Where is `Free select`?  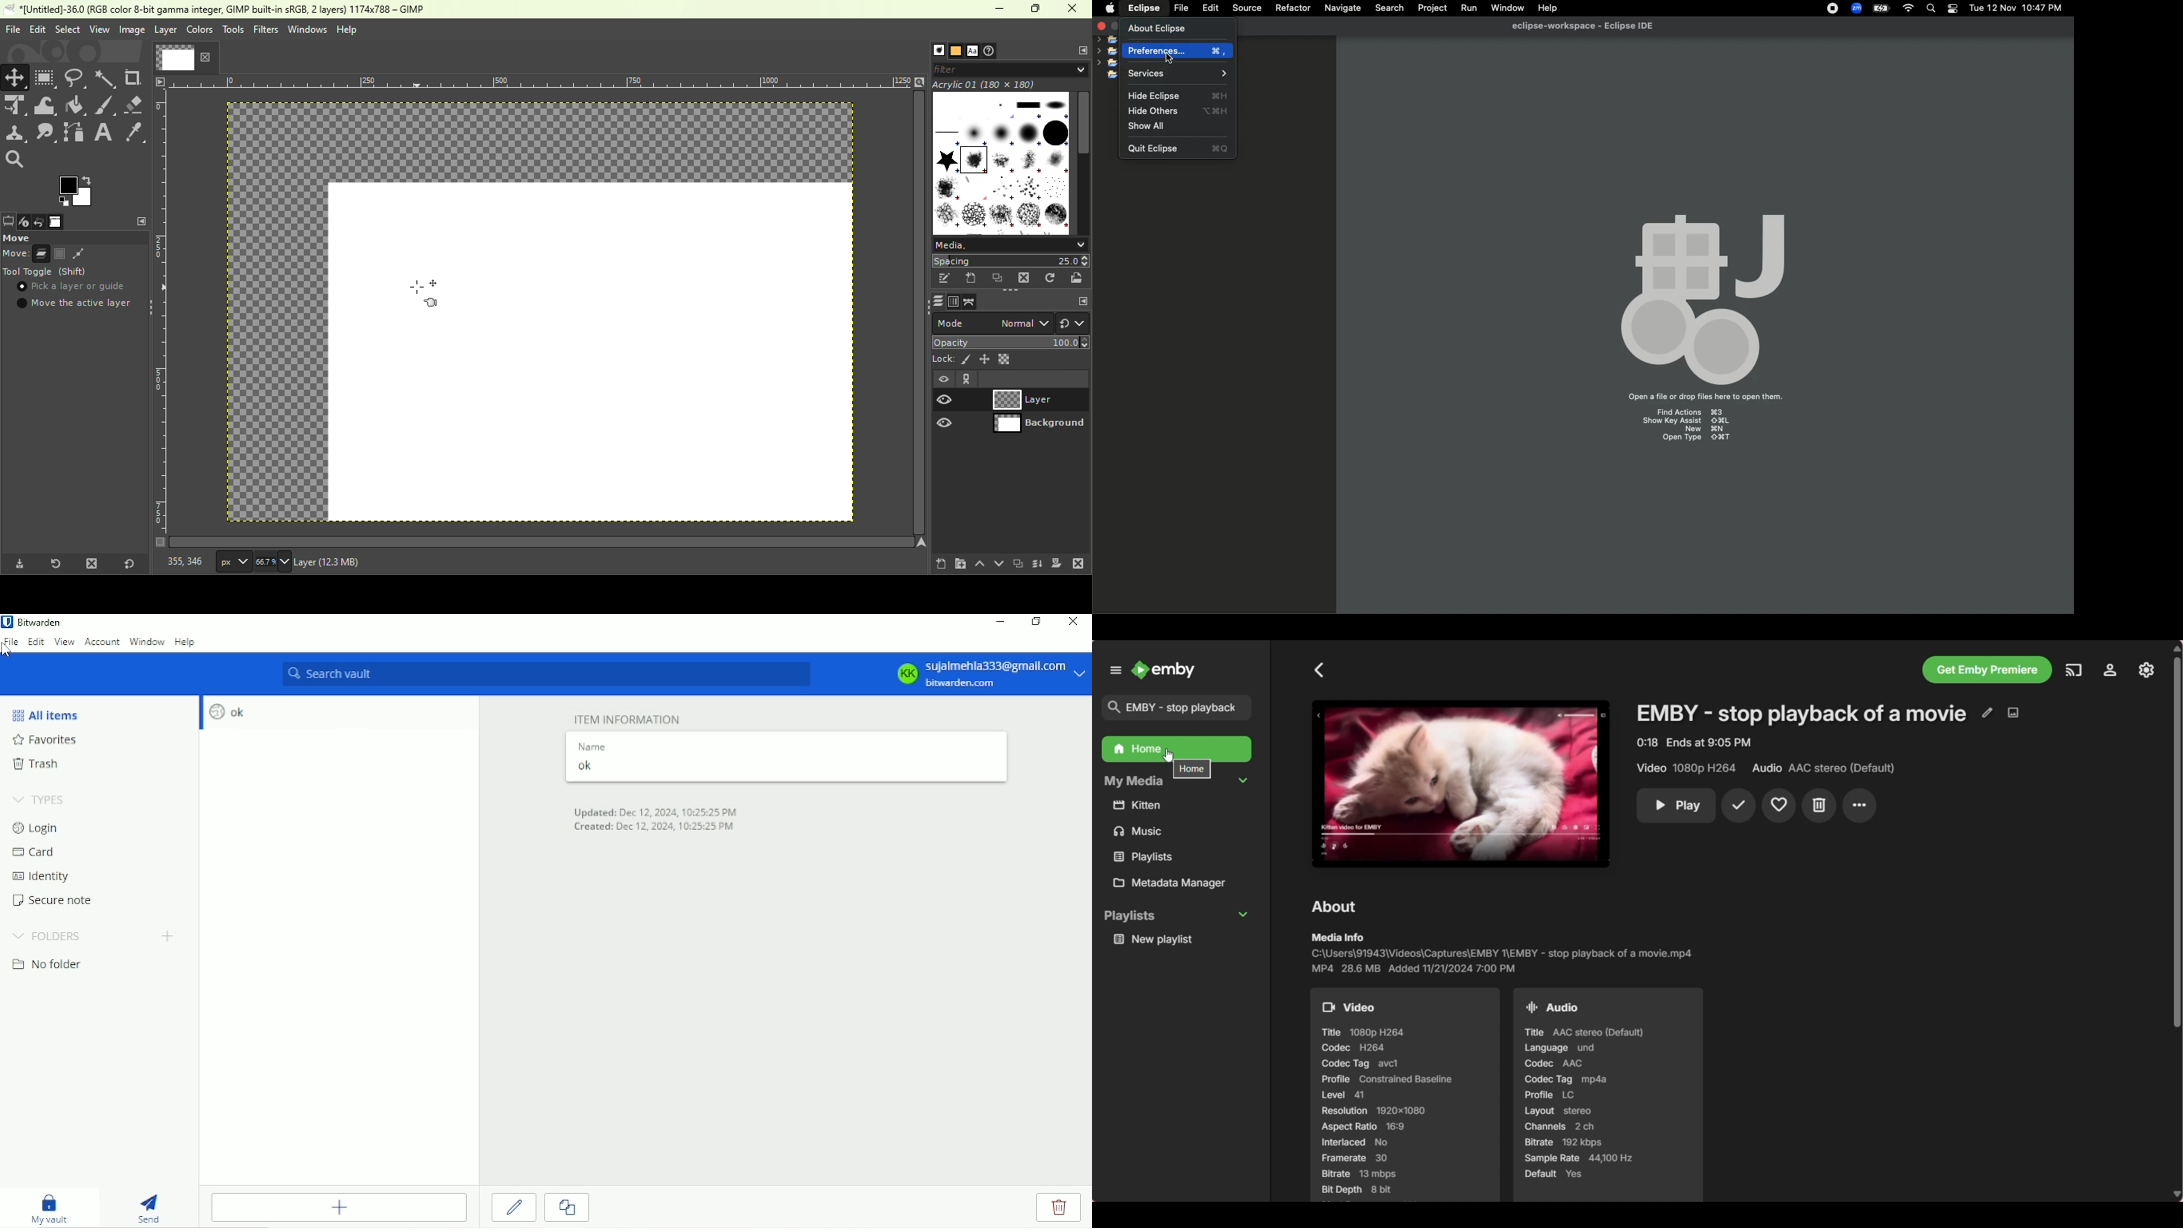
Free select is located at coordinates (74, 237).